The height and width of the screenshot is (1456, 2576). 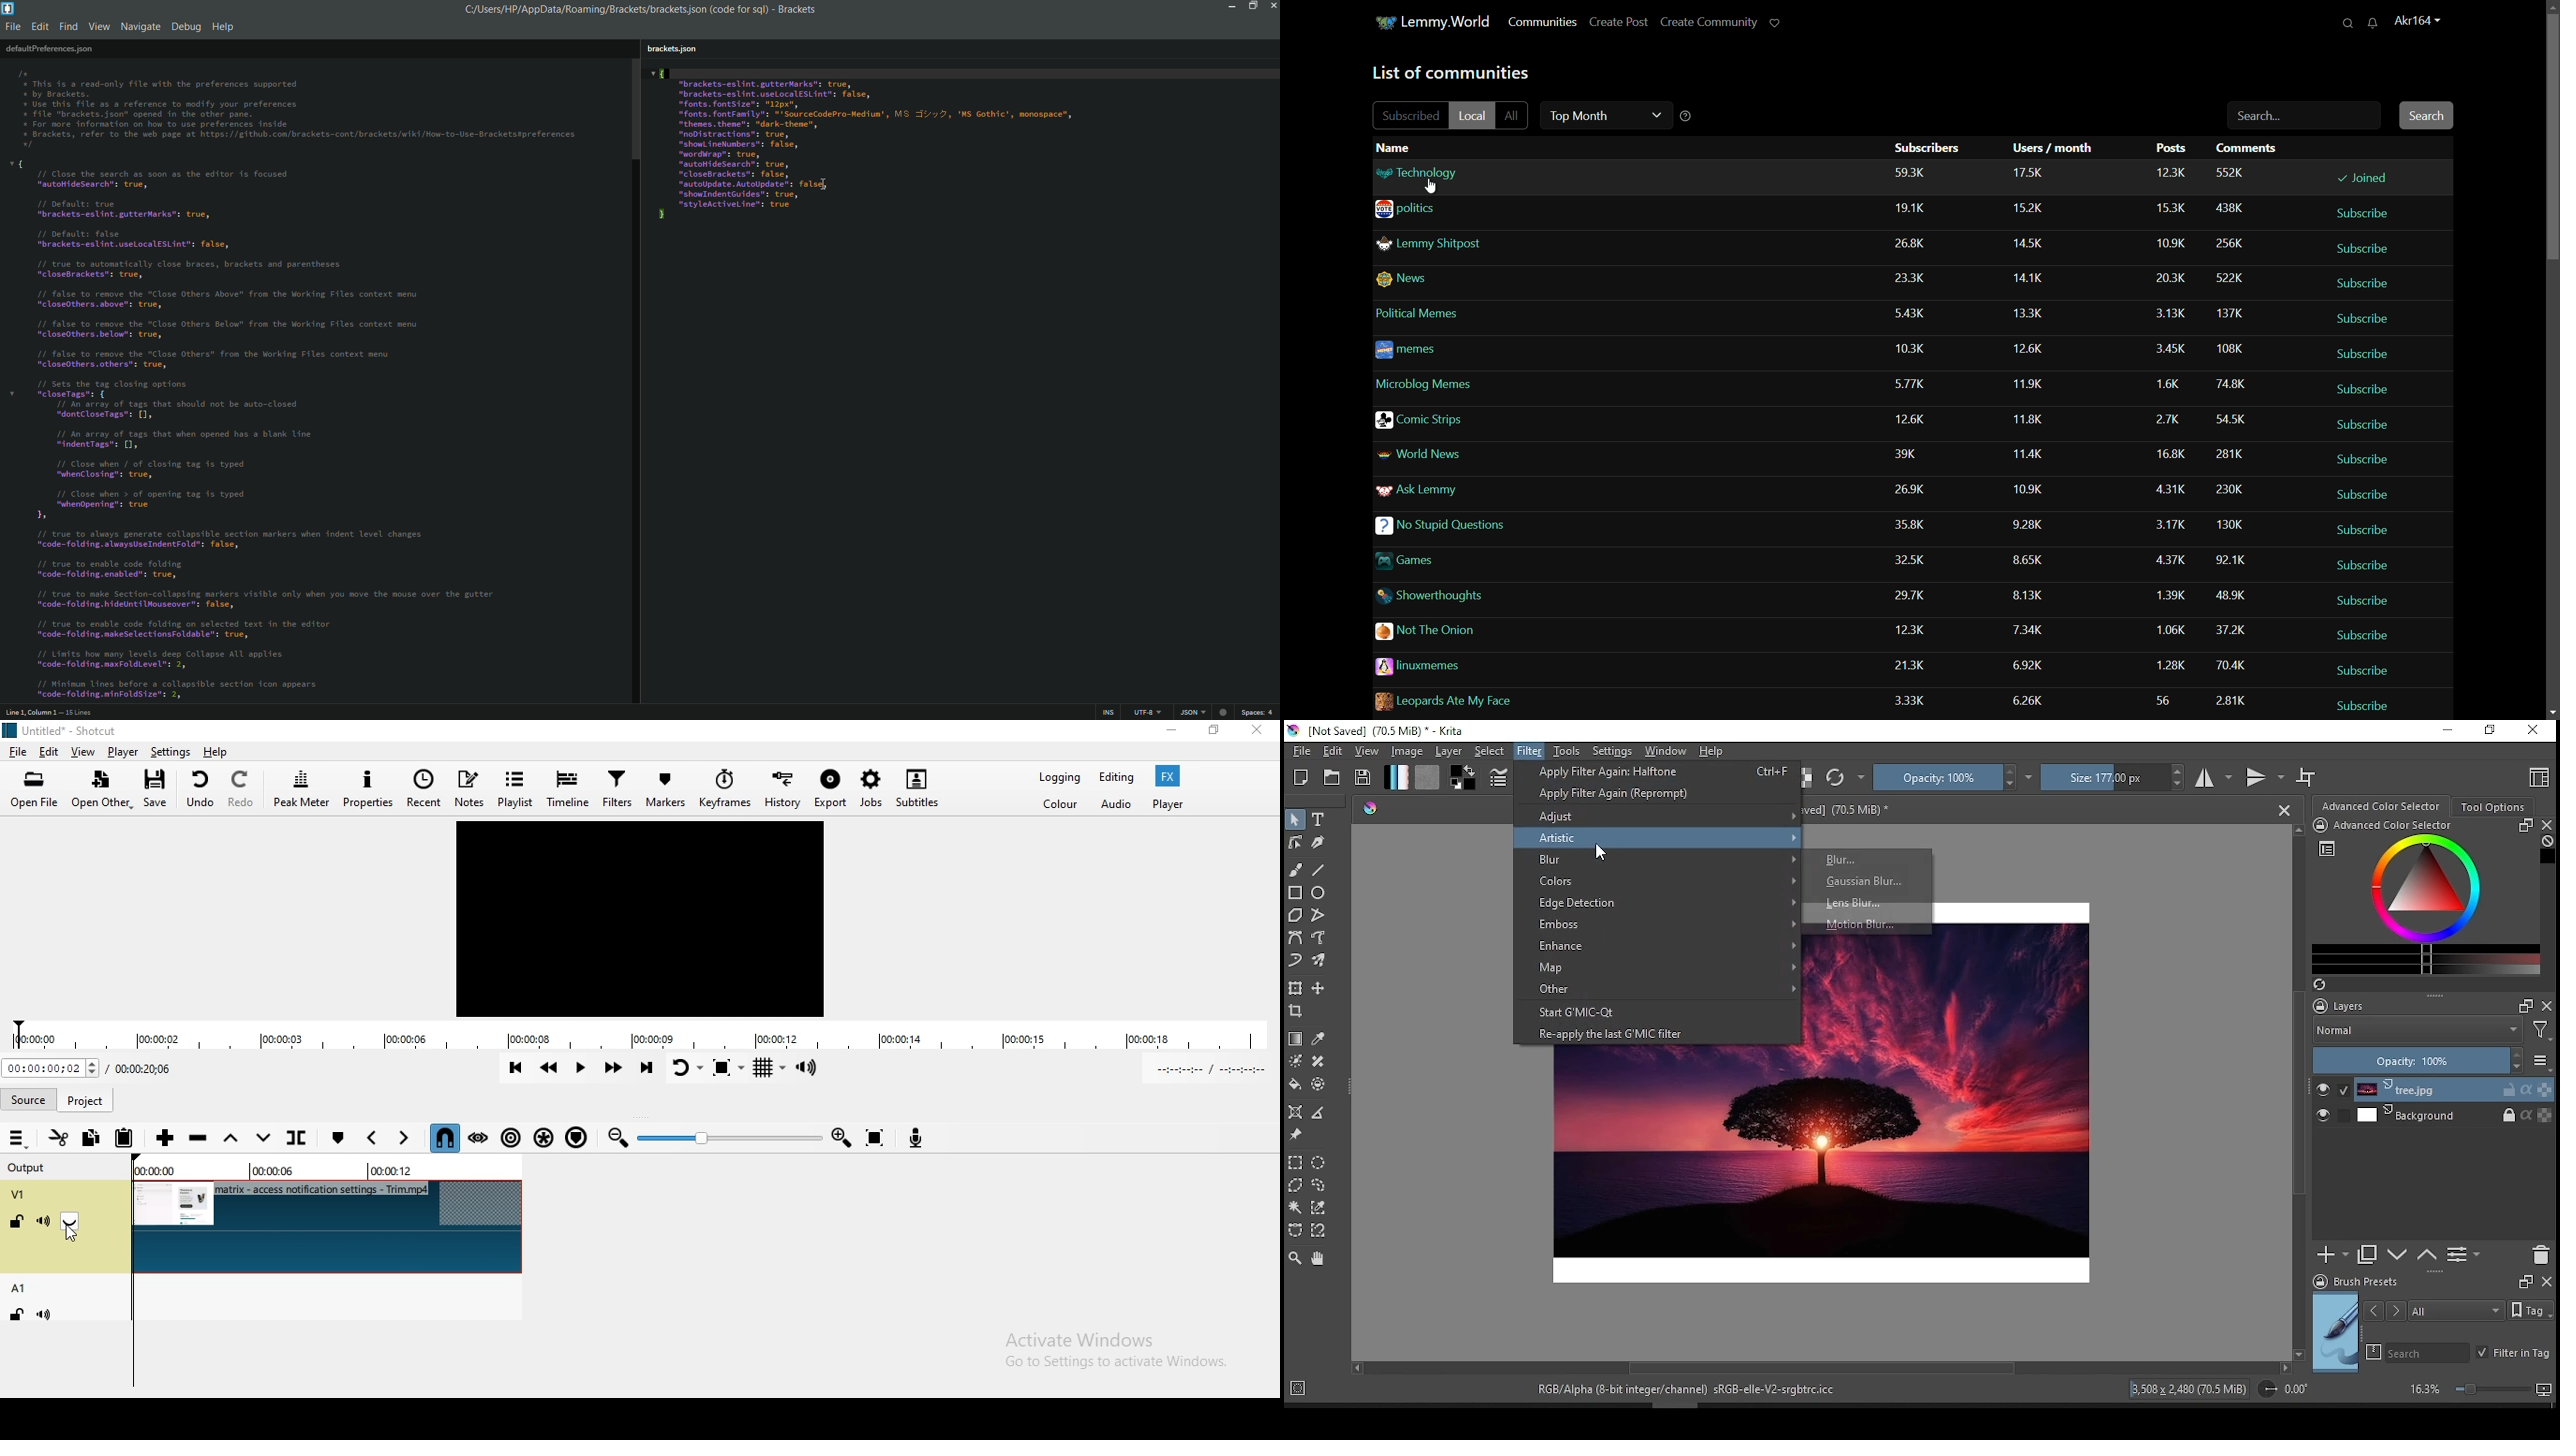 What do you see at coordinates (2512, 1355) in the screenshot?
I see `filter in tag on/off` at bounding box center [2512, 1355].